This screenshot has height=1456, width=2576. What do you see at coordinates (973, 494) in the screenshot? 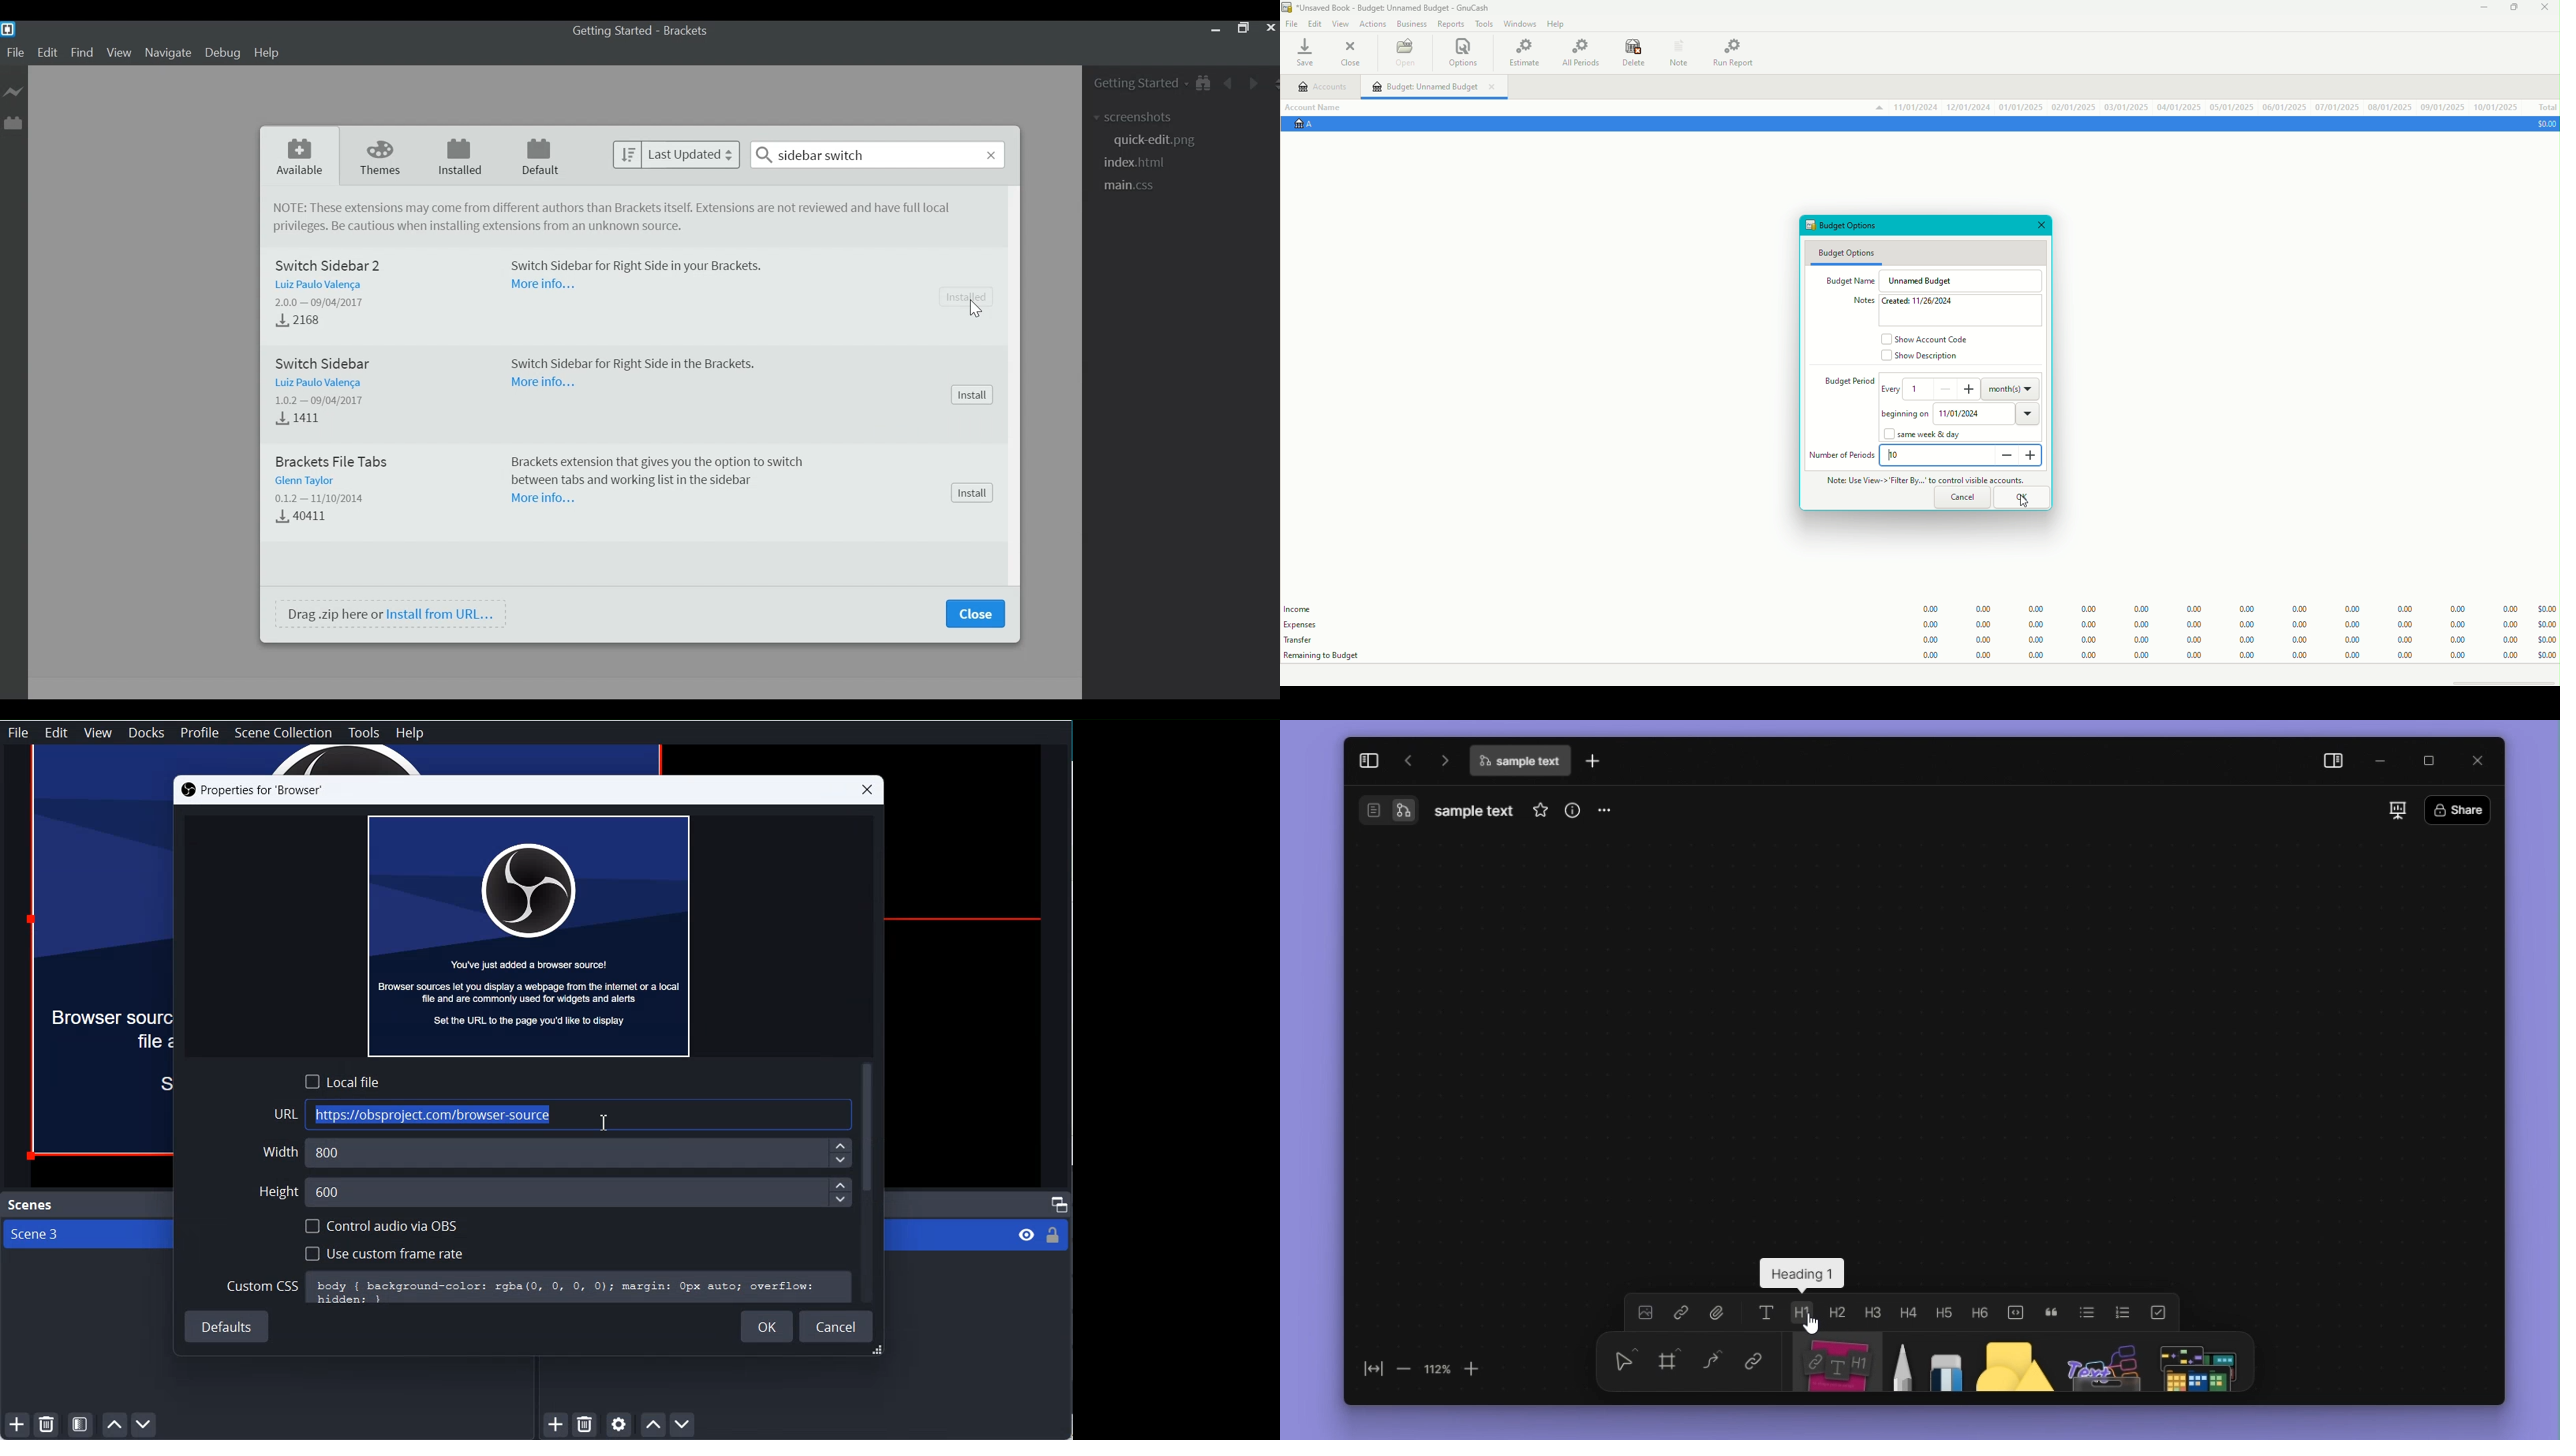
I see `Install` at bounding box center [973, 494].